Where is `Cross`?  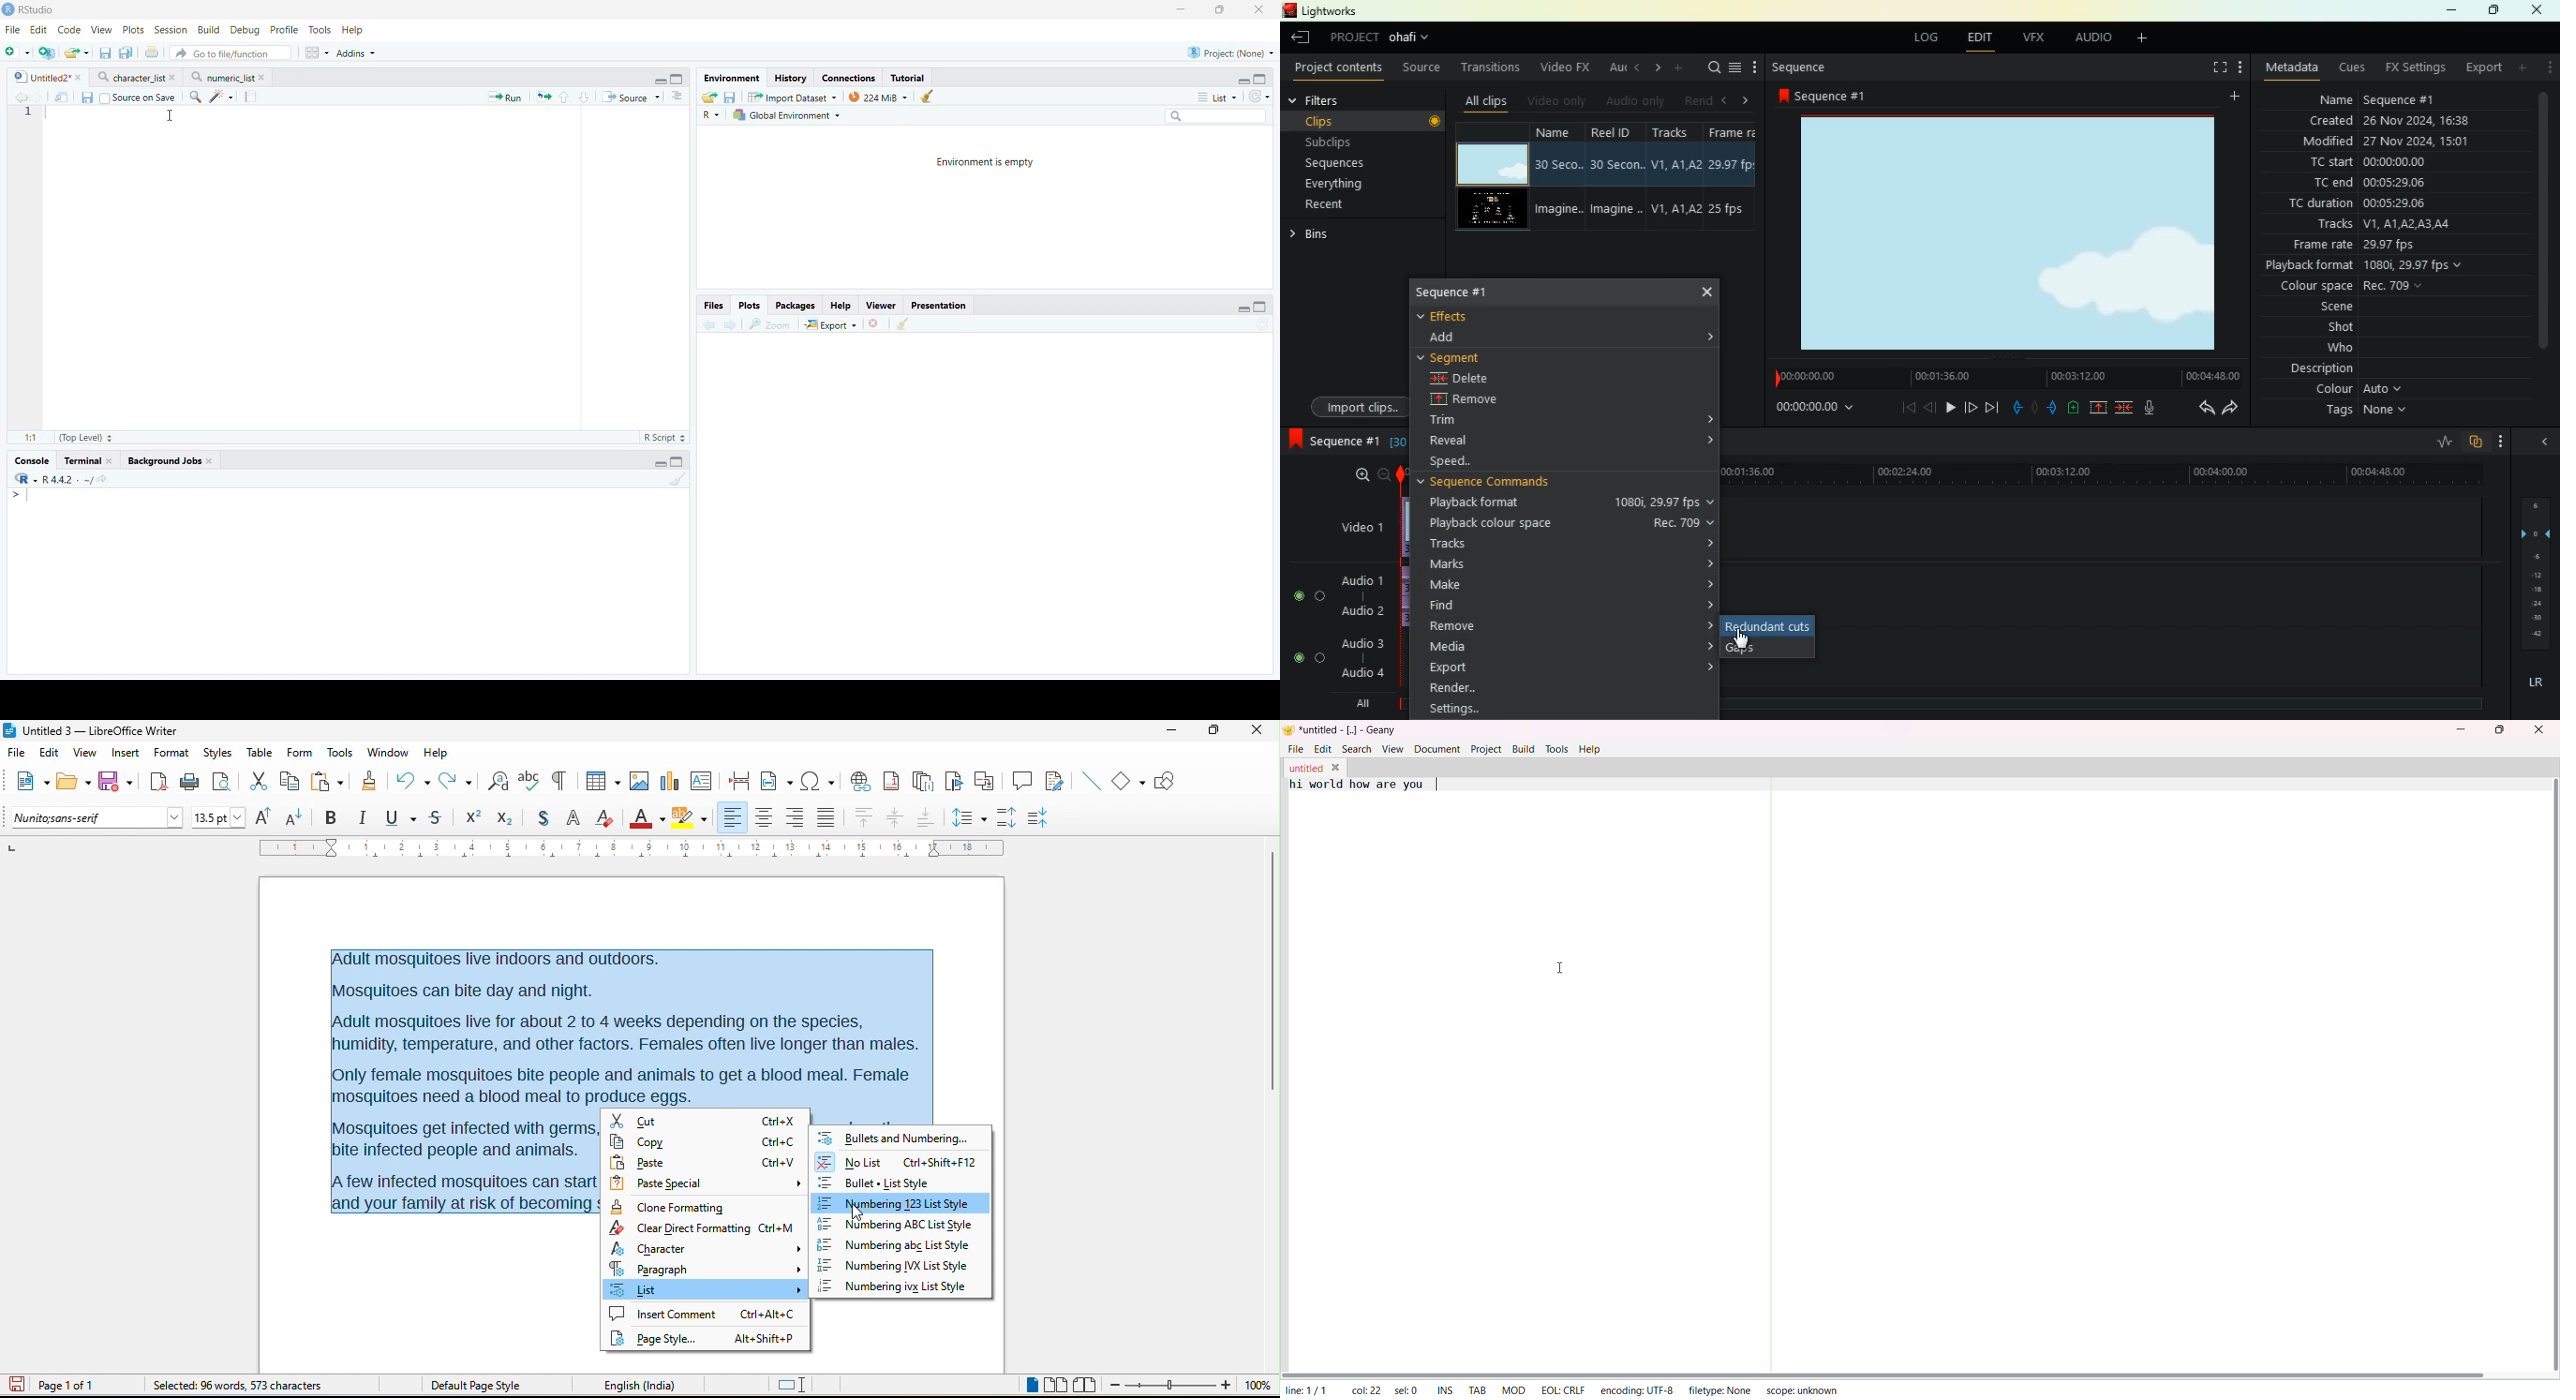 Cross is located at coordinates (1710, 290).